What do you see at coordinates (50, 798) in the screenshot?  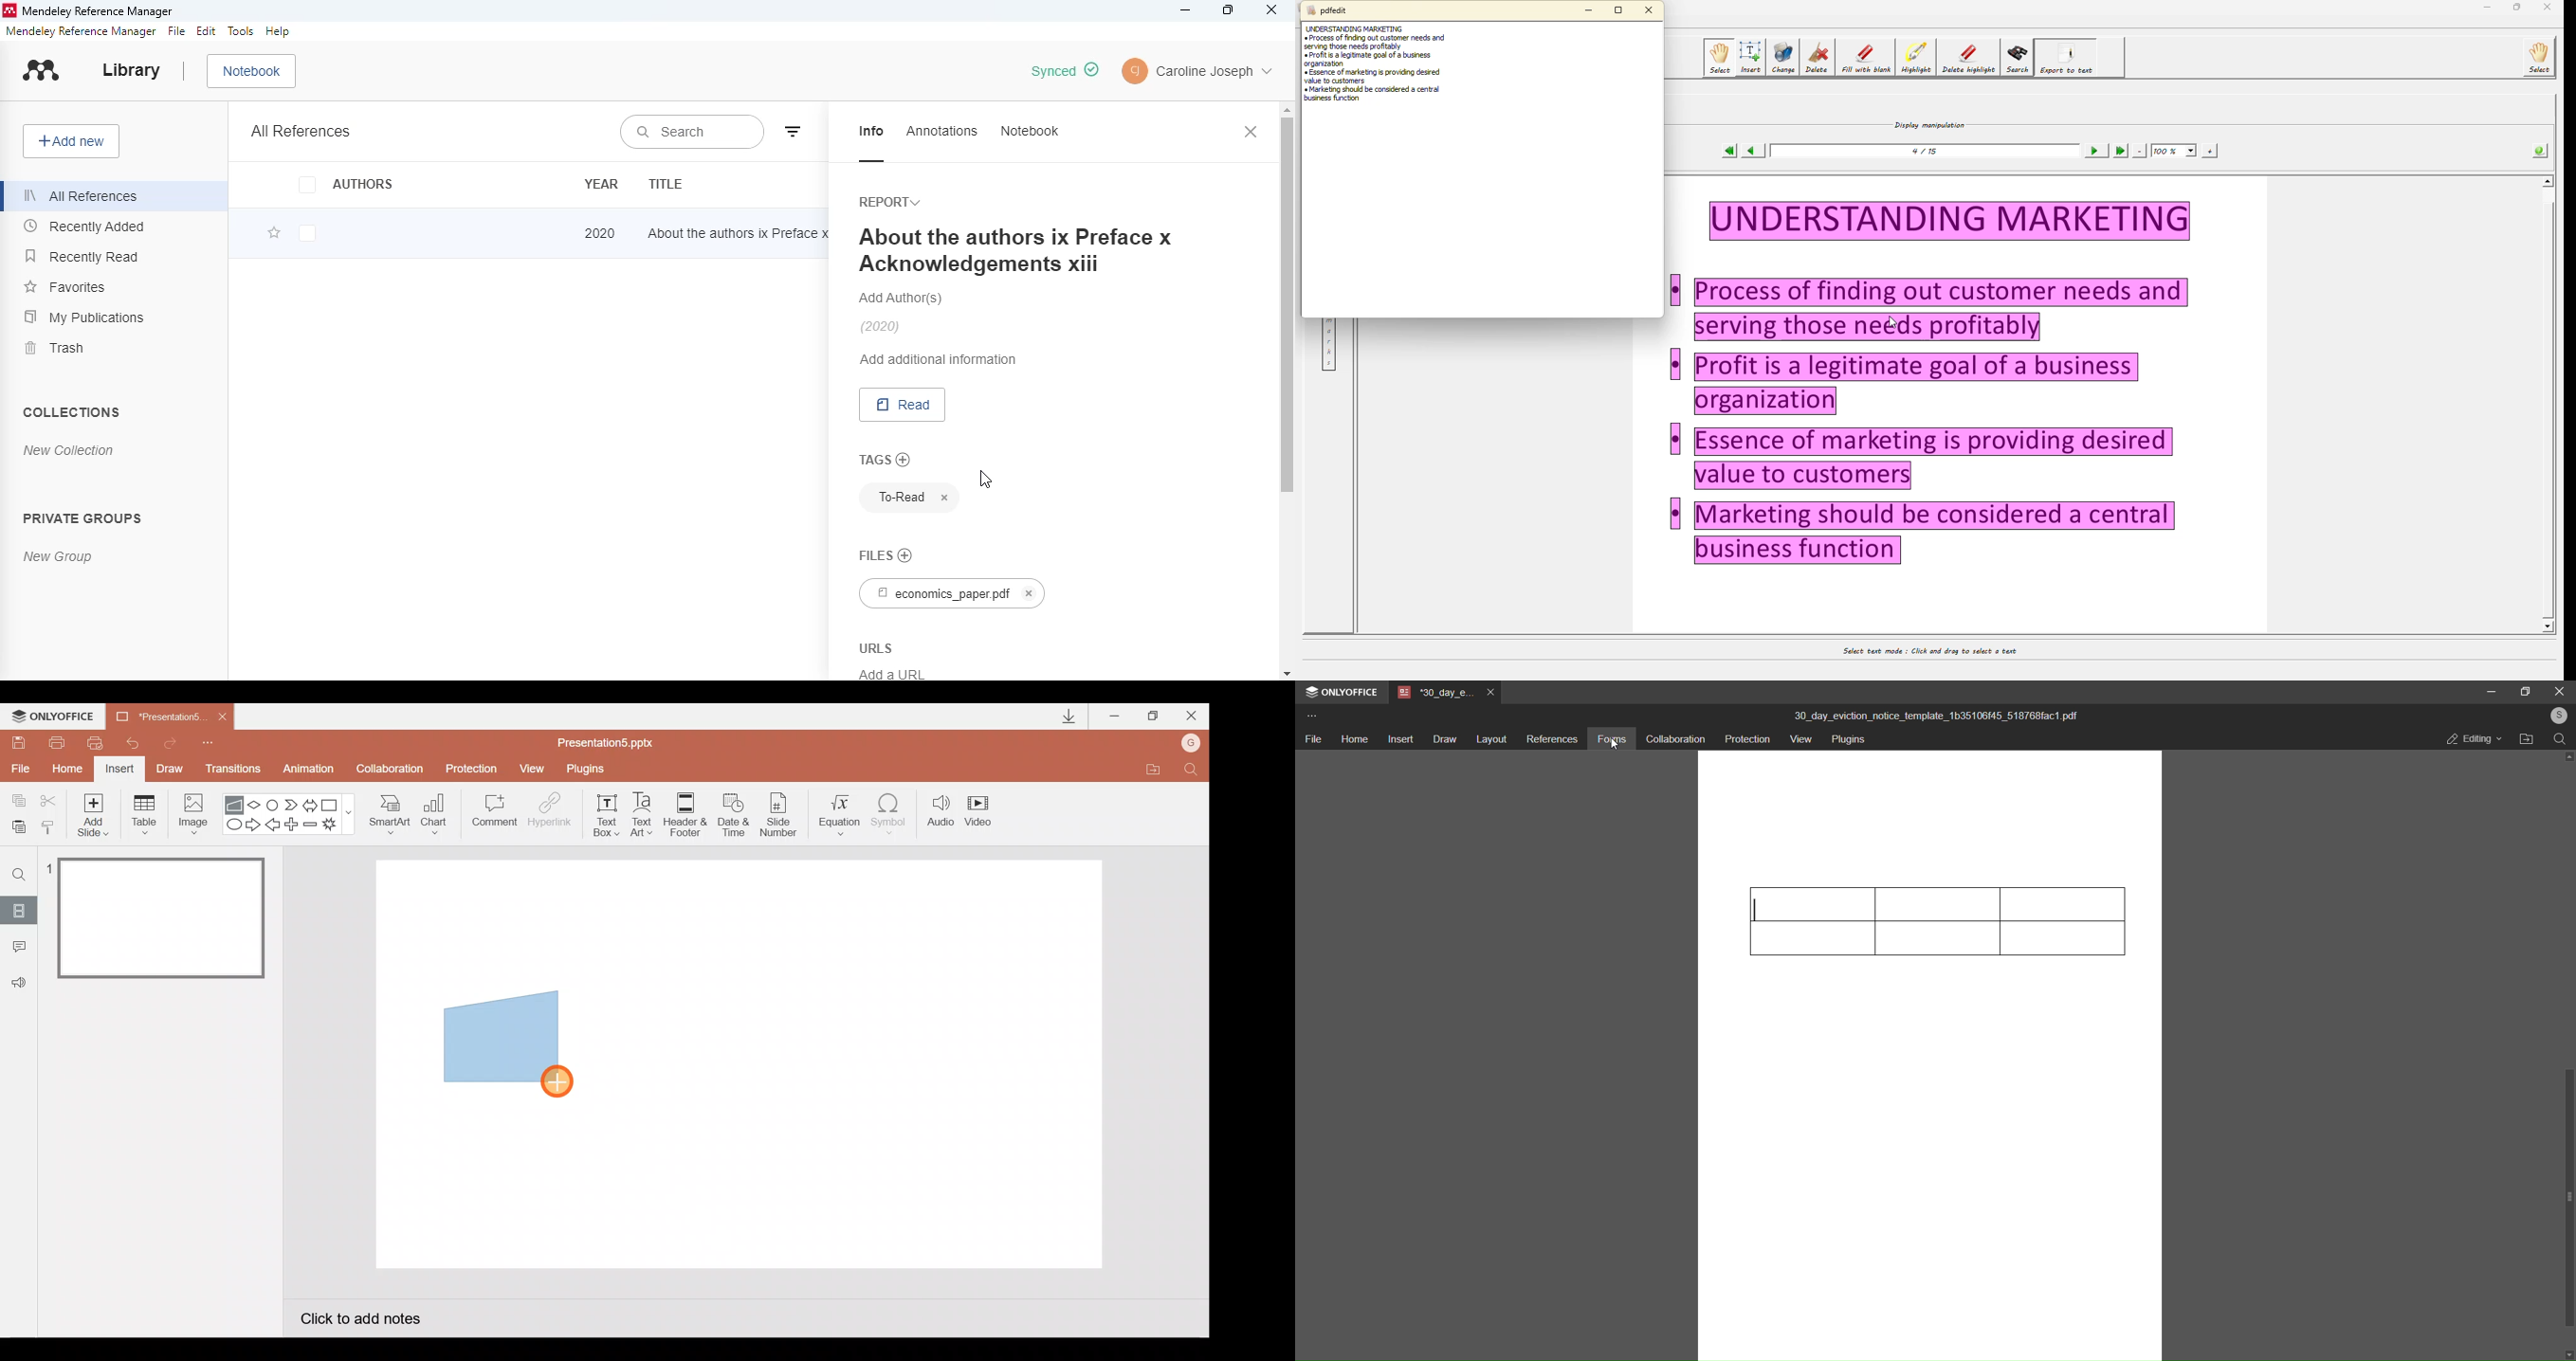 I see `Cut` at bounding box center [50, 798].